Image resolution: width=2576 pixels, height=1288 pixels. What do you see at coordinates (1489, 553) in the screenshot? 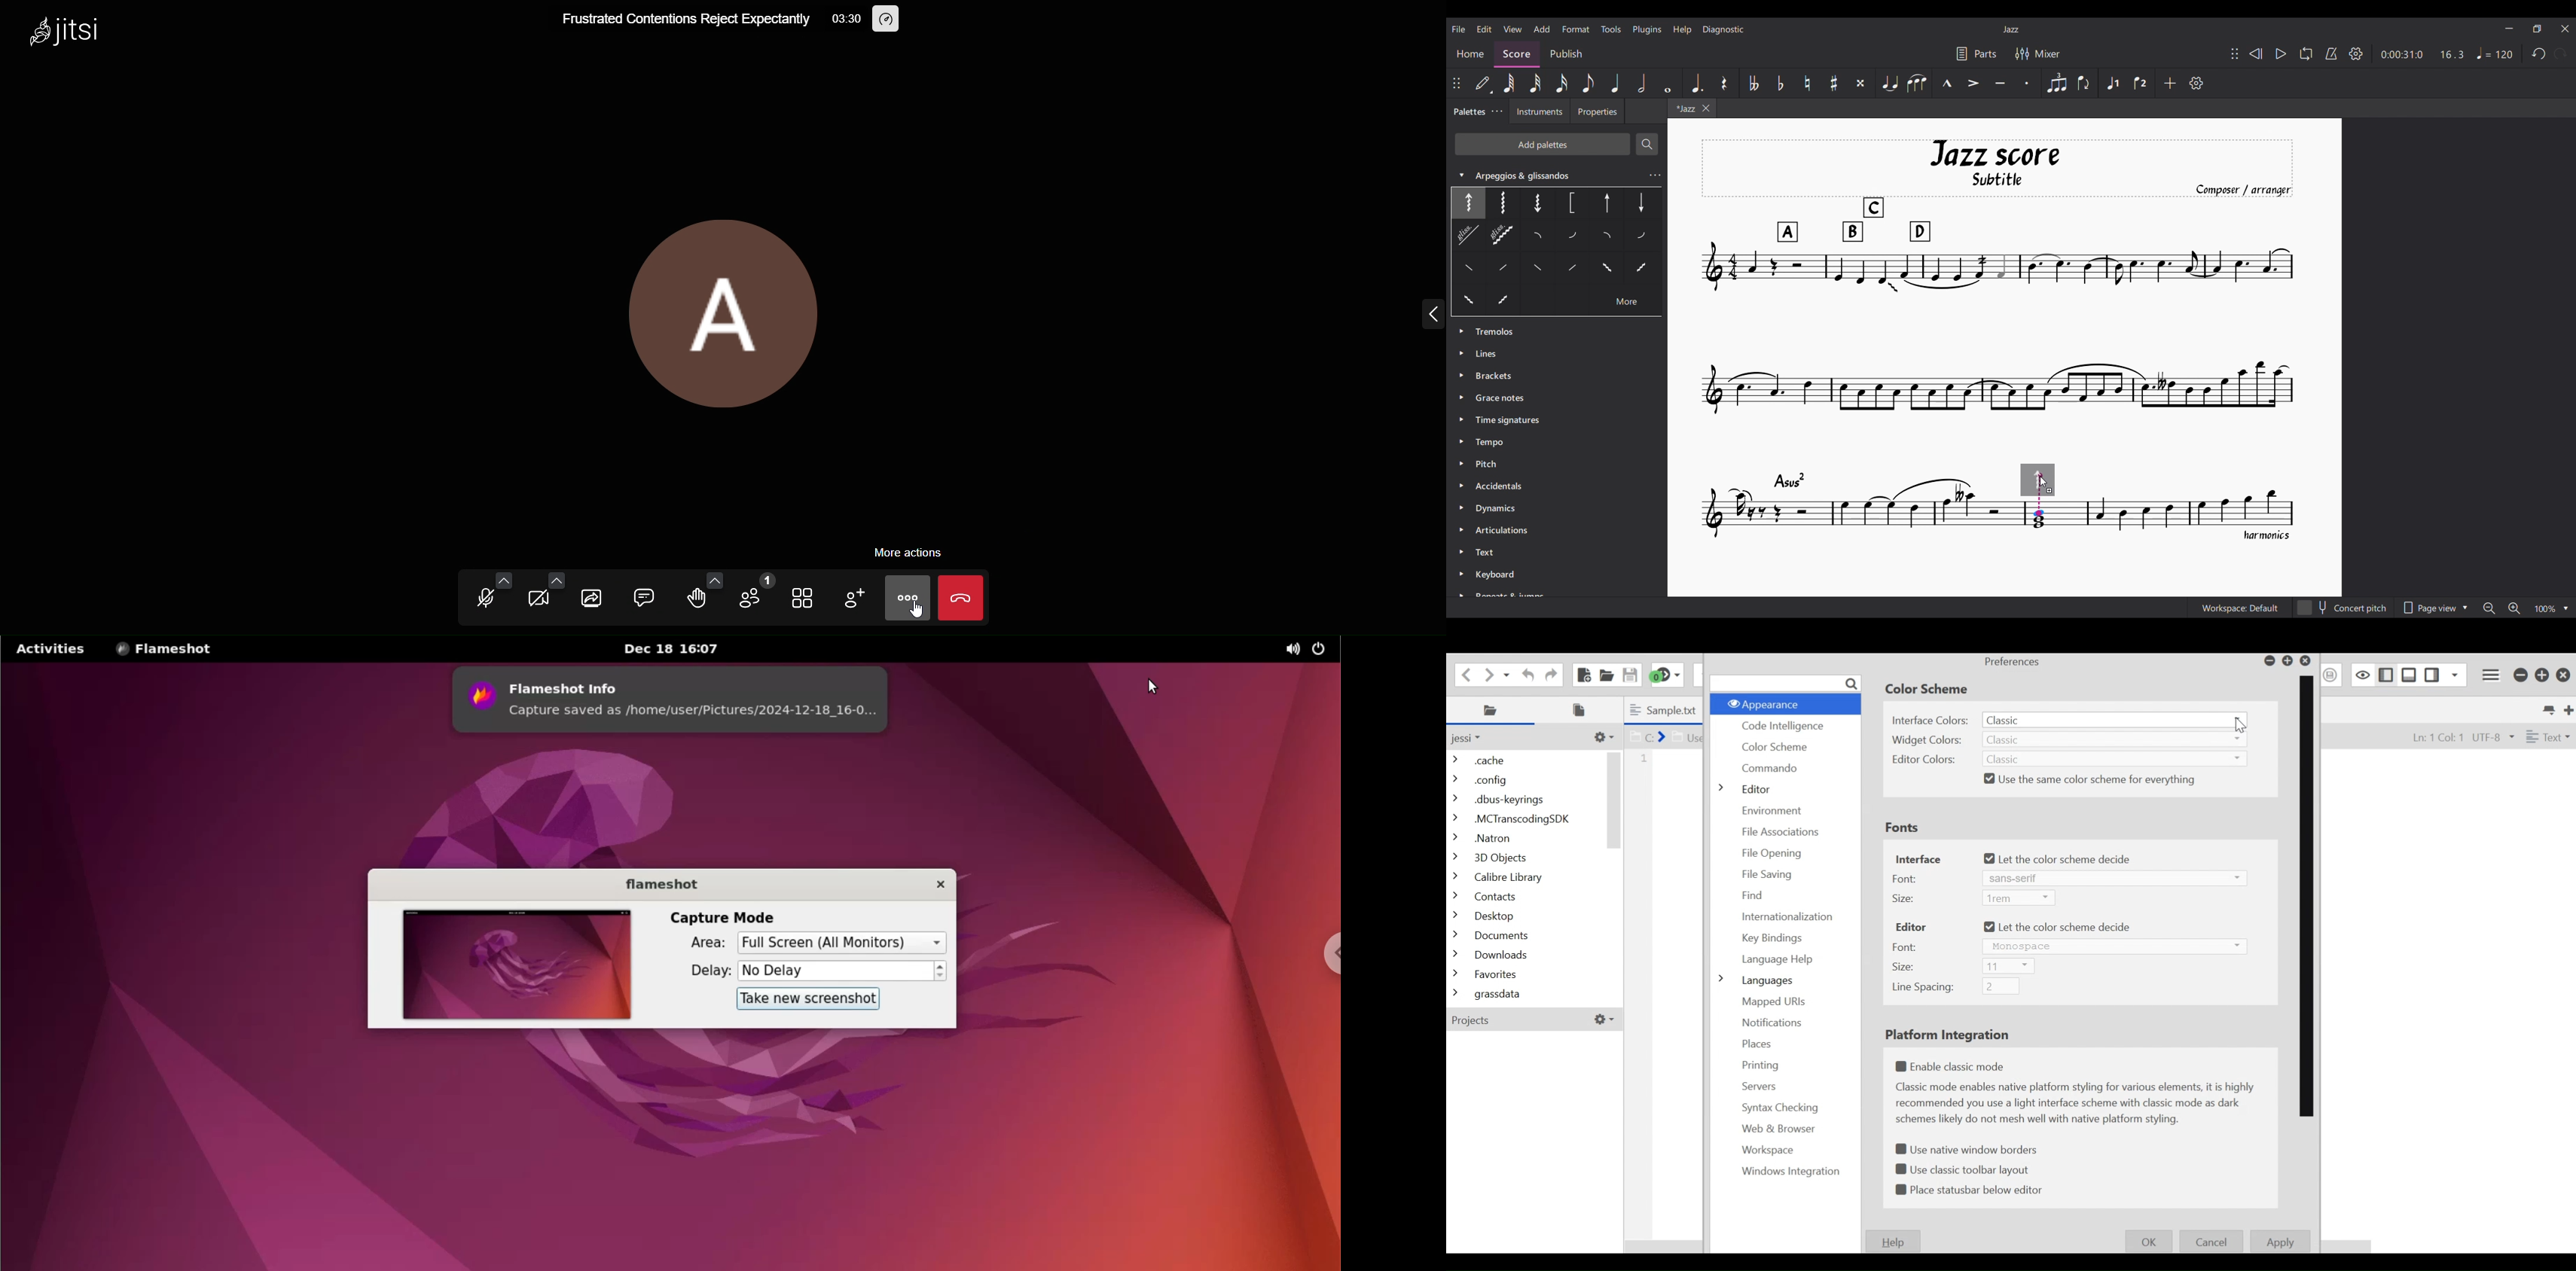
I see `Text` at bounding box center [1489, 553].